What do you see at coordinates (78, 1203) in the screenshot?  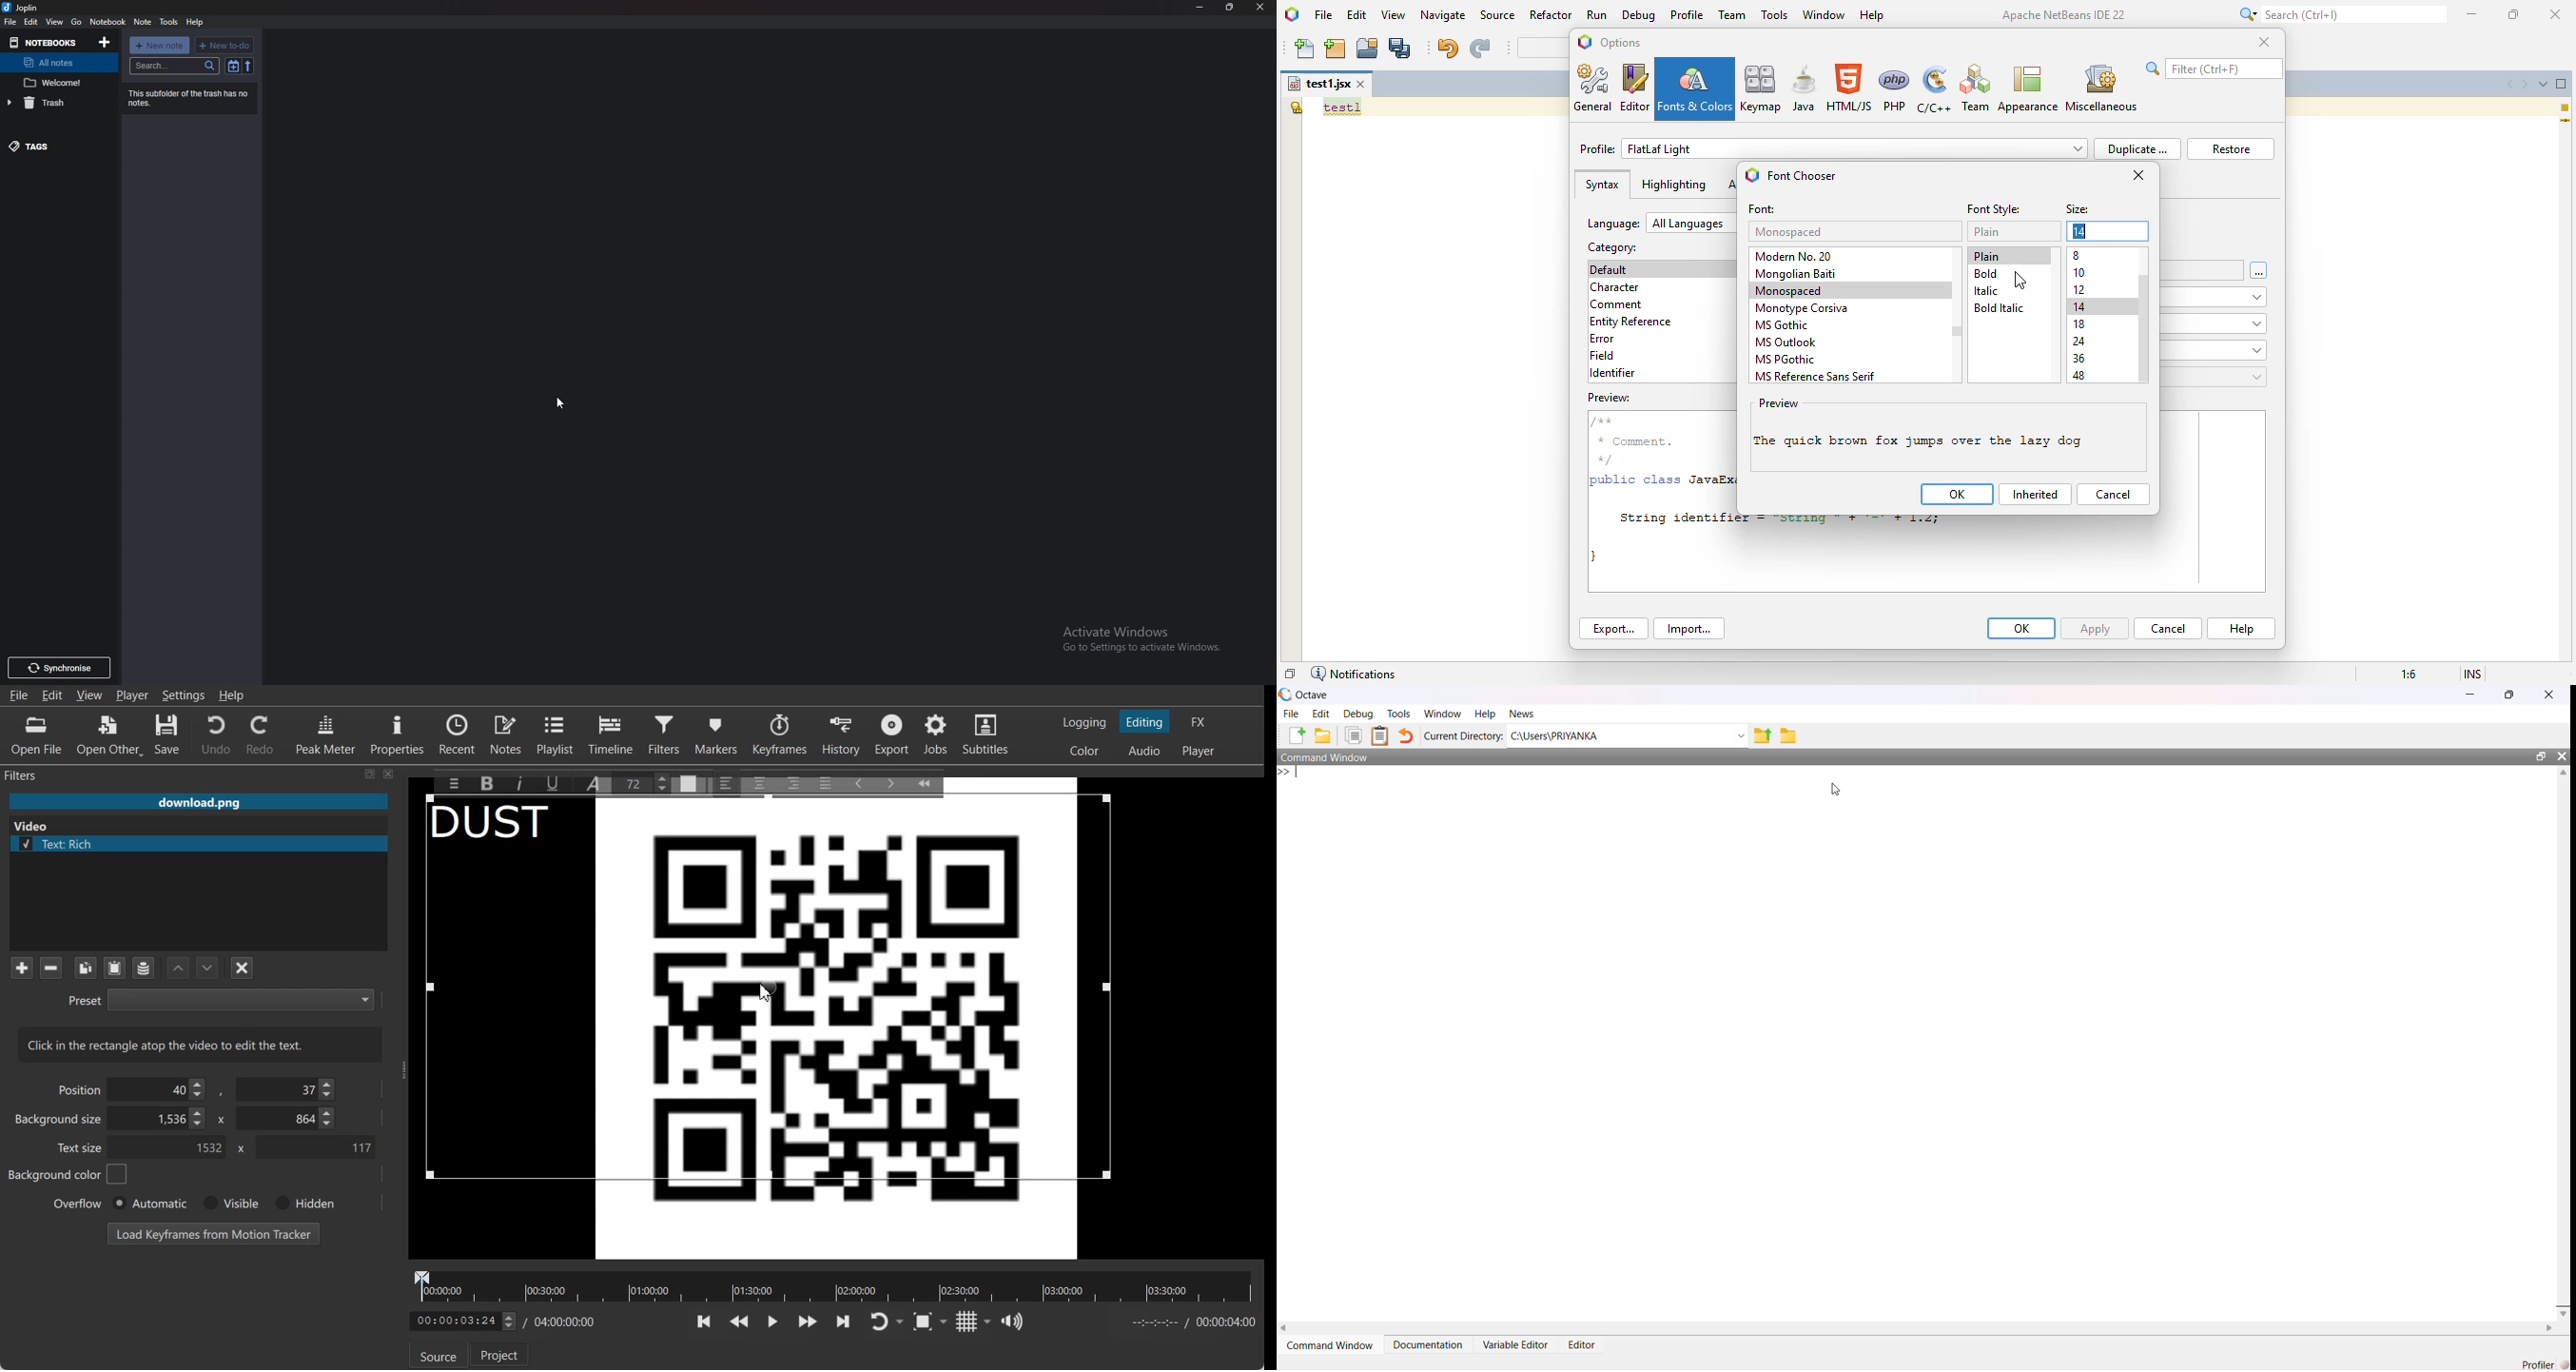 I see `Overflow` at bounding box center [78, 1203].